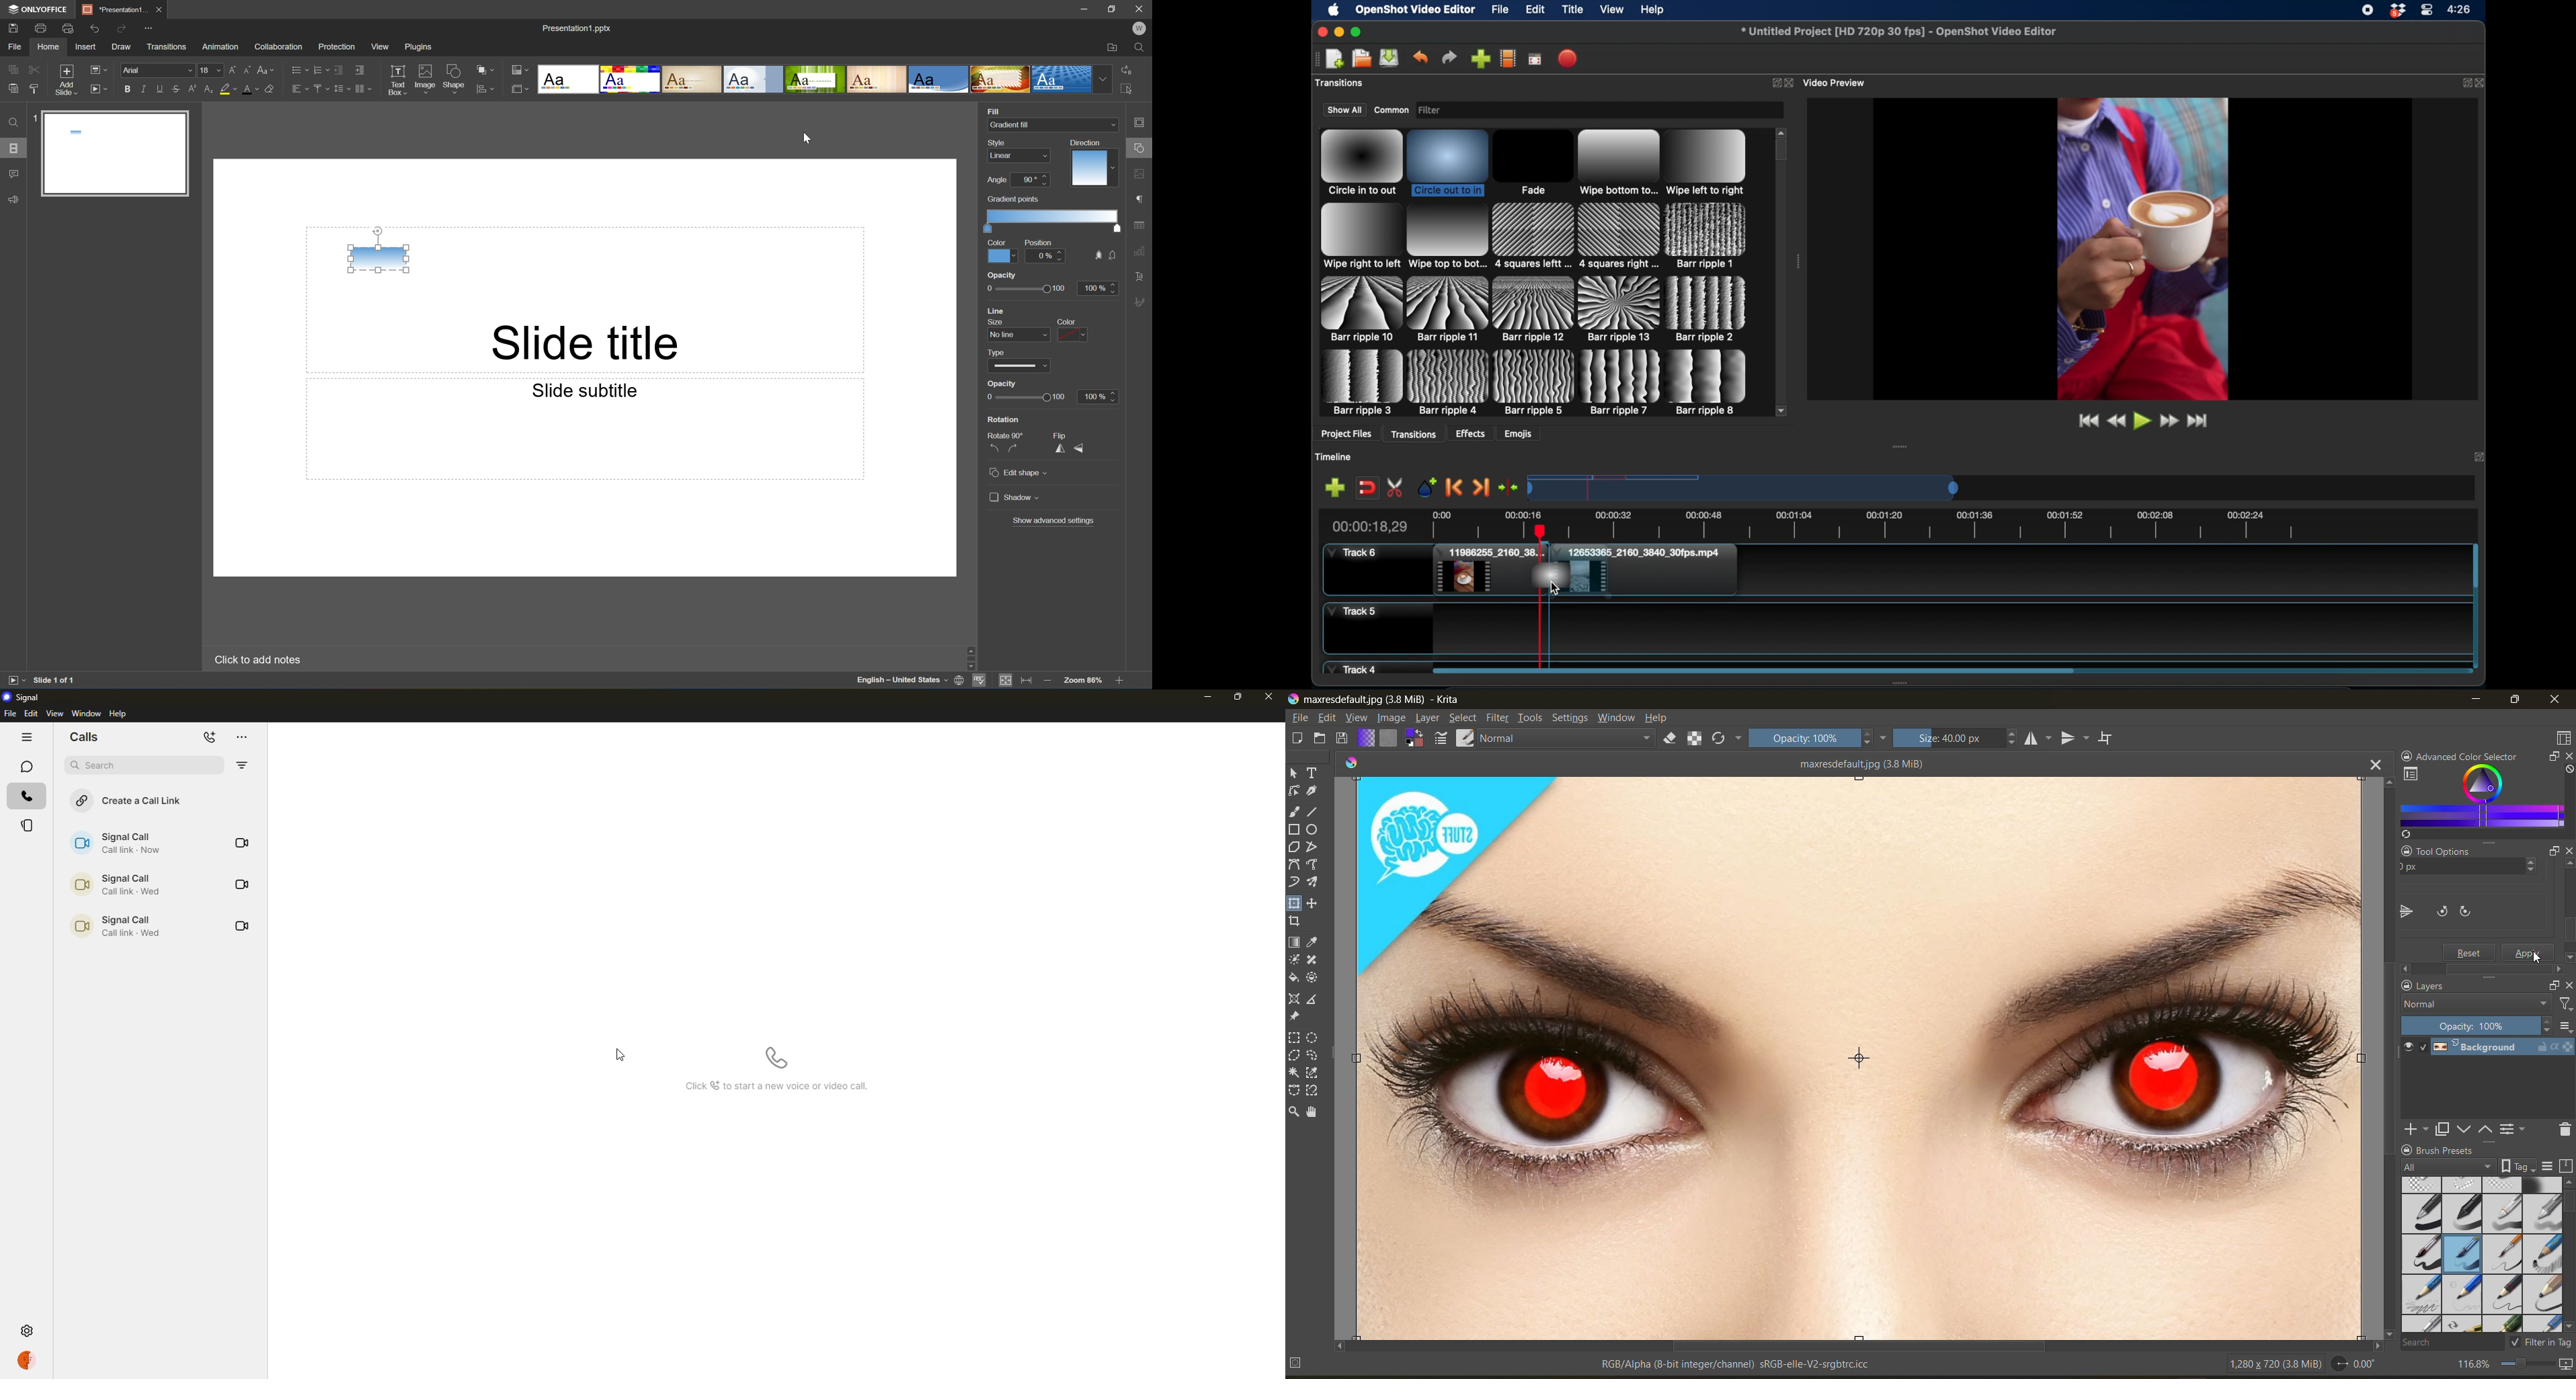 The width and height of the screenshot is (2576, 1400). I want to click on Select slide size, so click(520, 90).